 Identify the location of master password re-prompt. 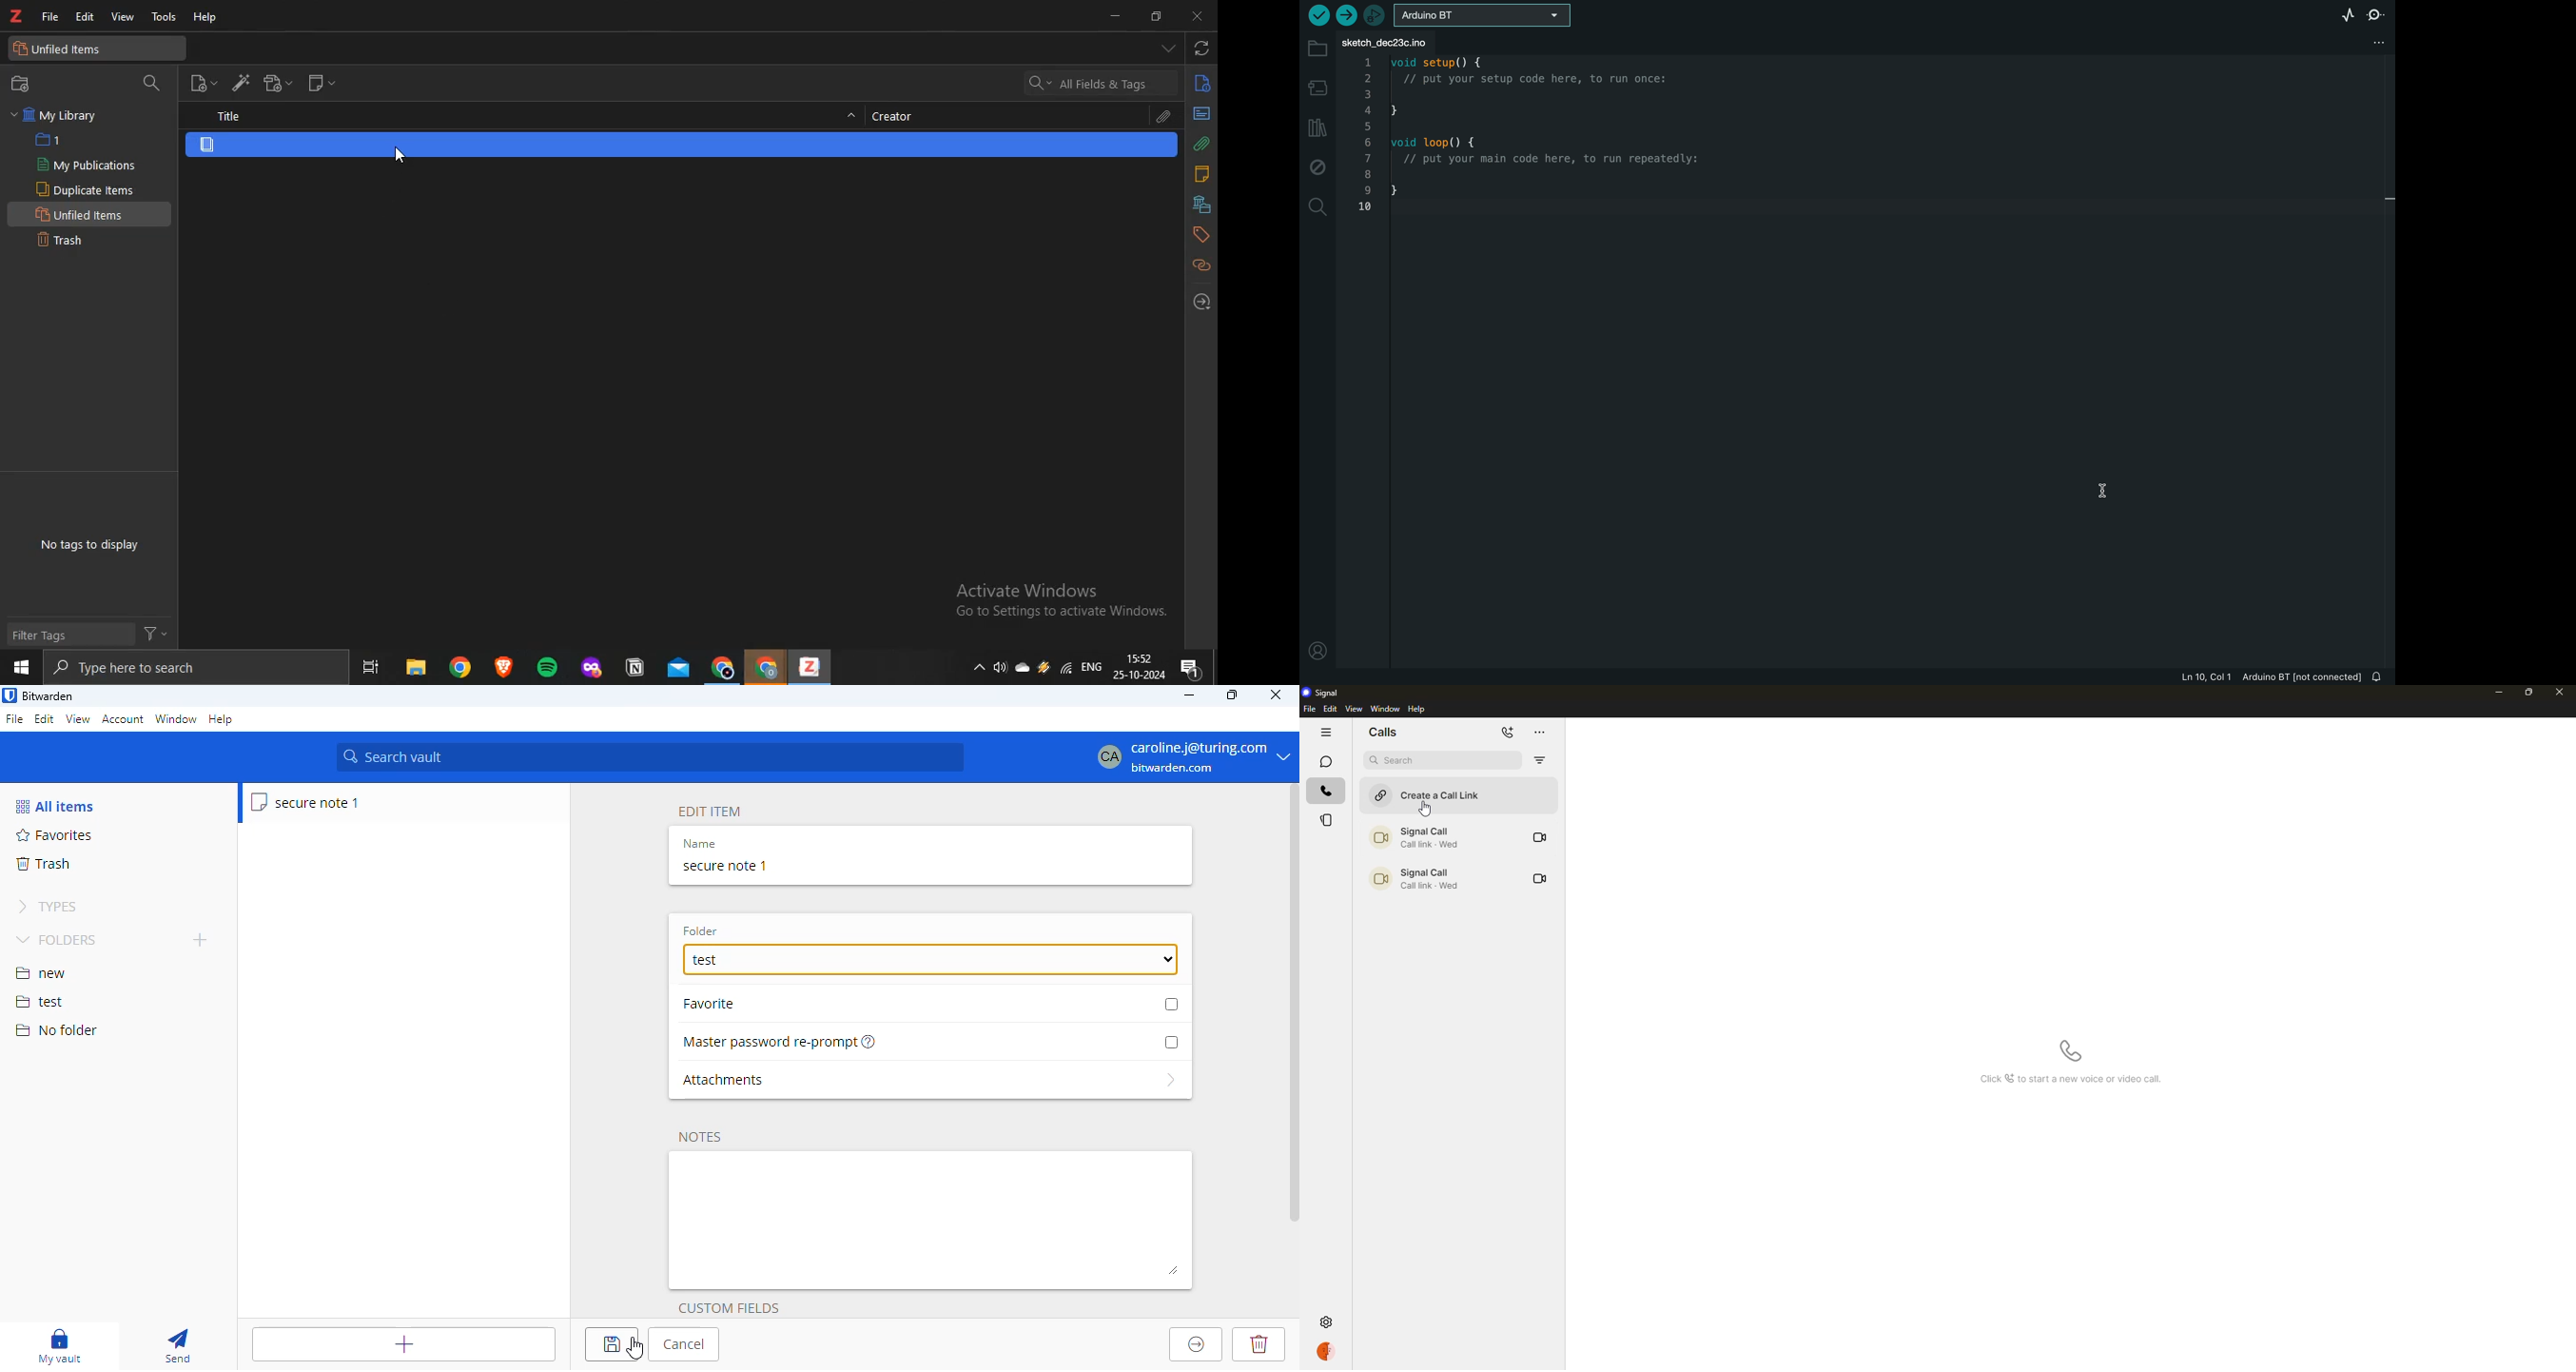
(770, 1043).